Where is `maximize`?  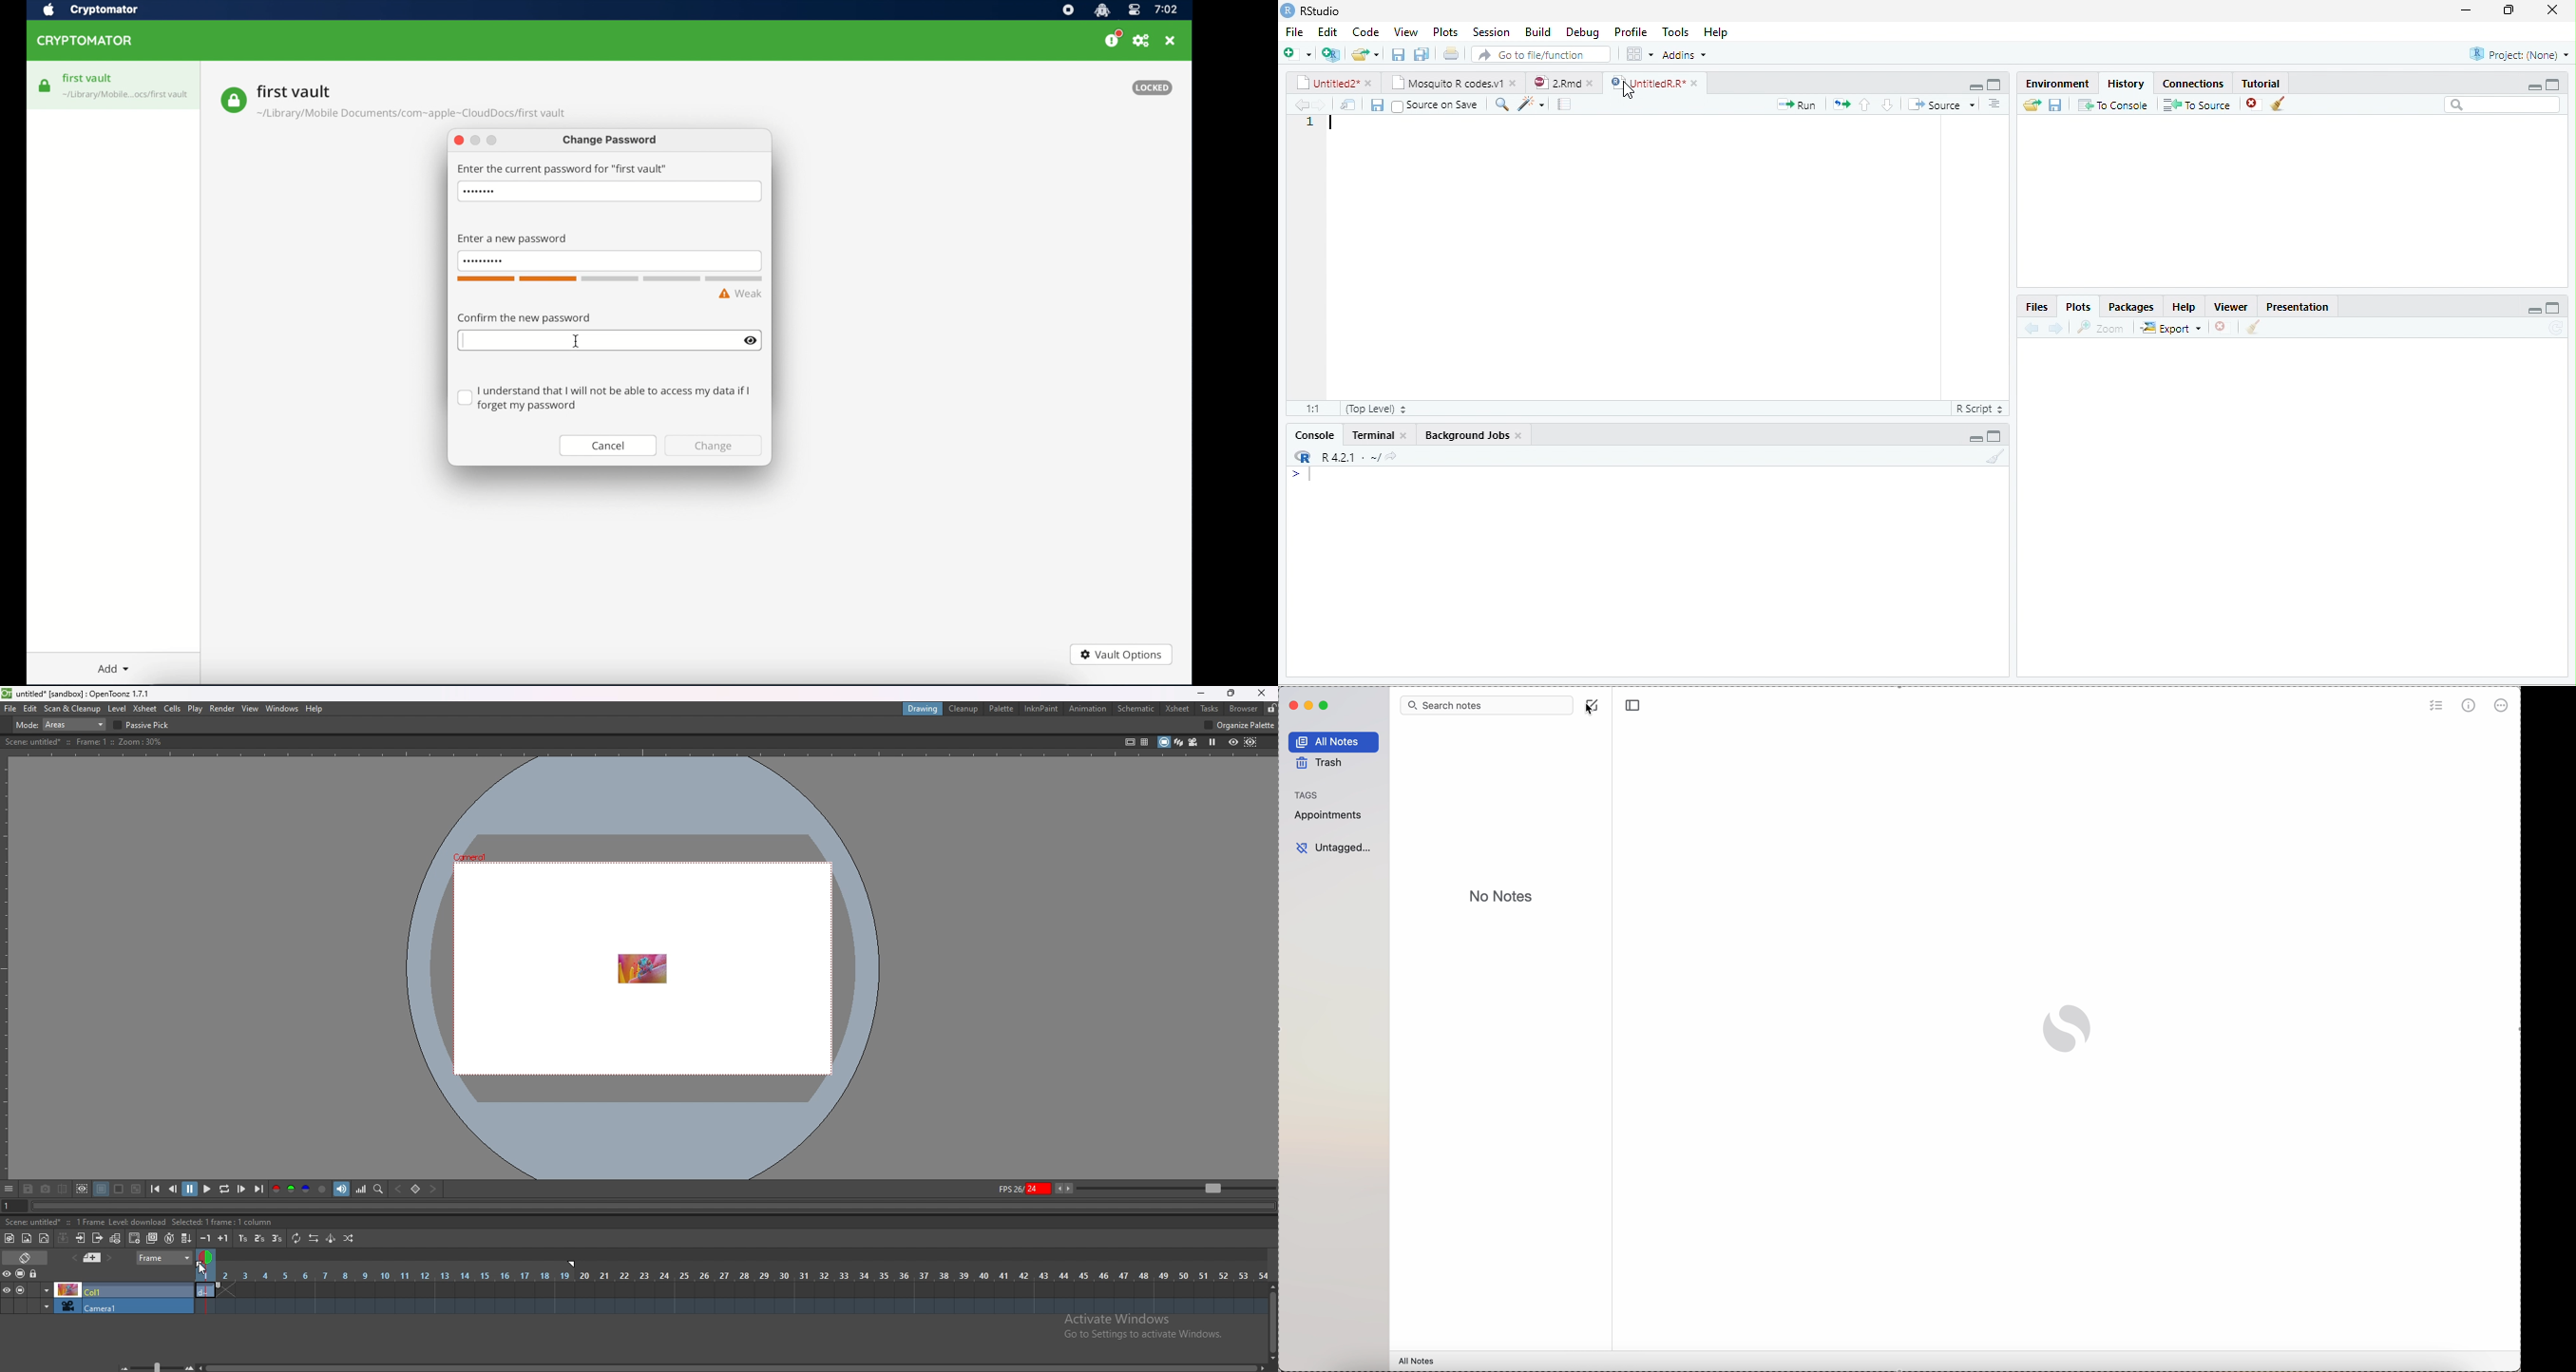
maximize is located at coordinates (1995, 436).